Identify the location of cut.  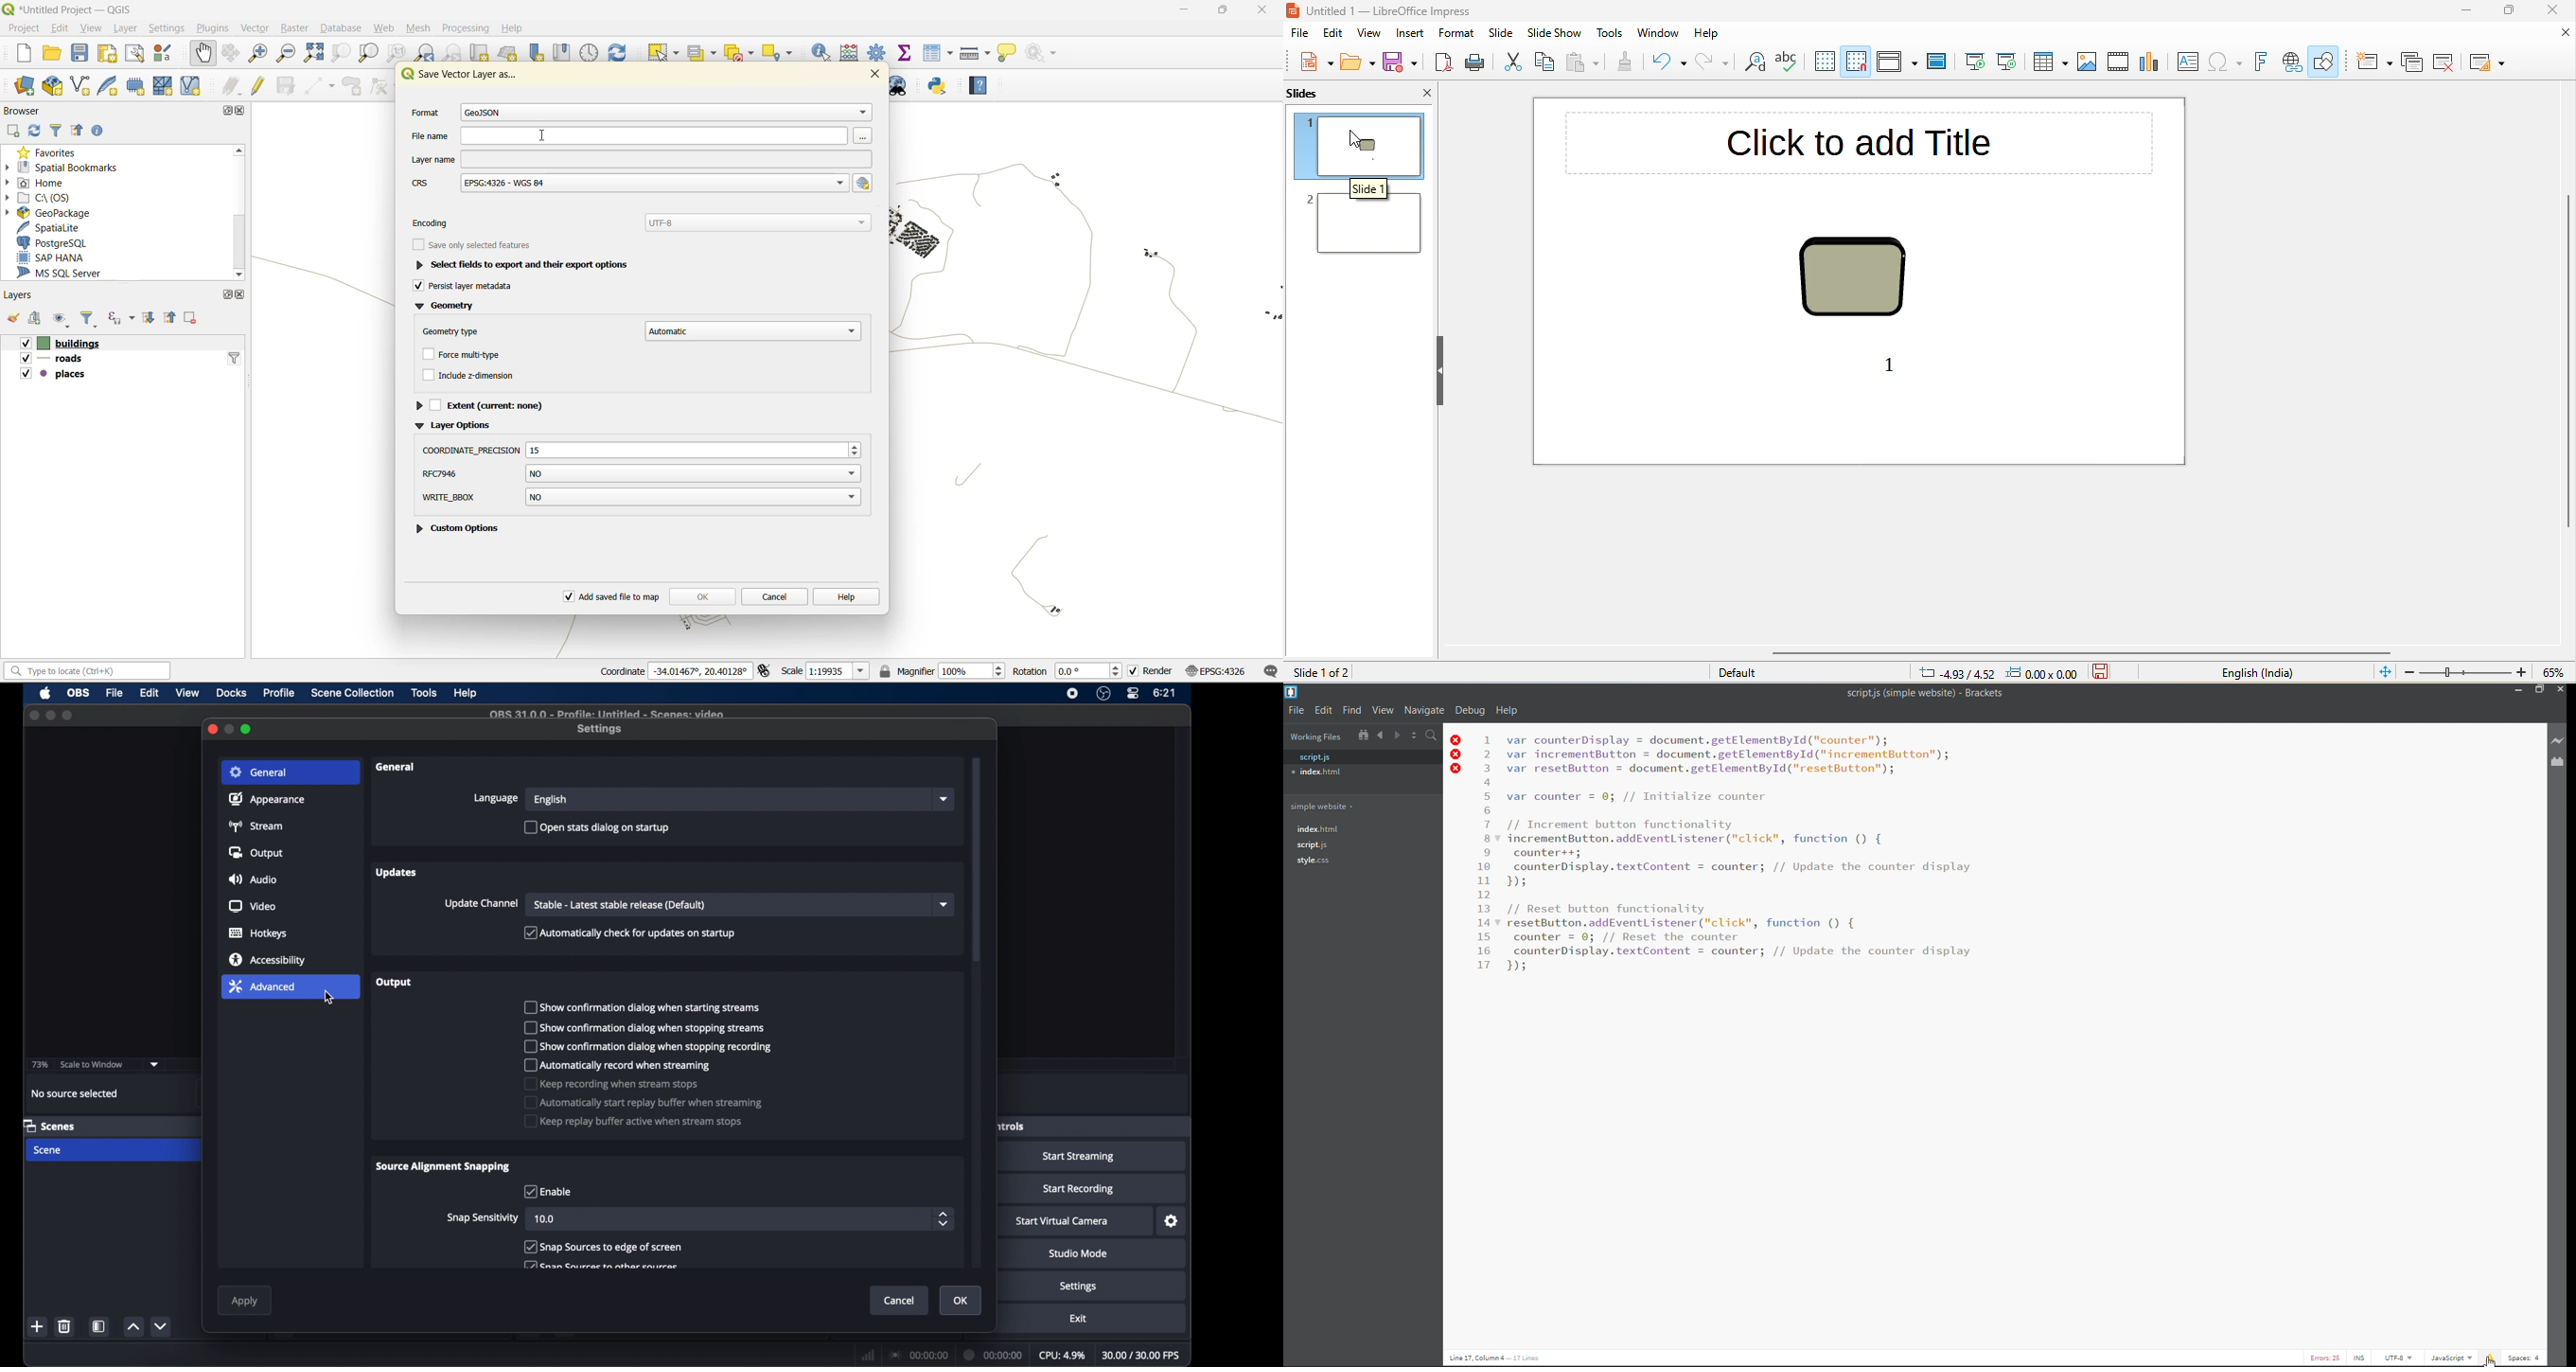
(1515, 62).